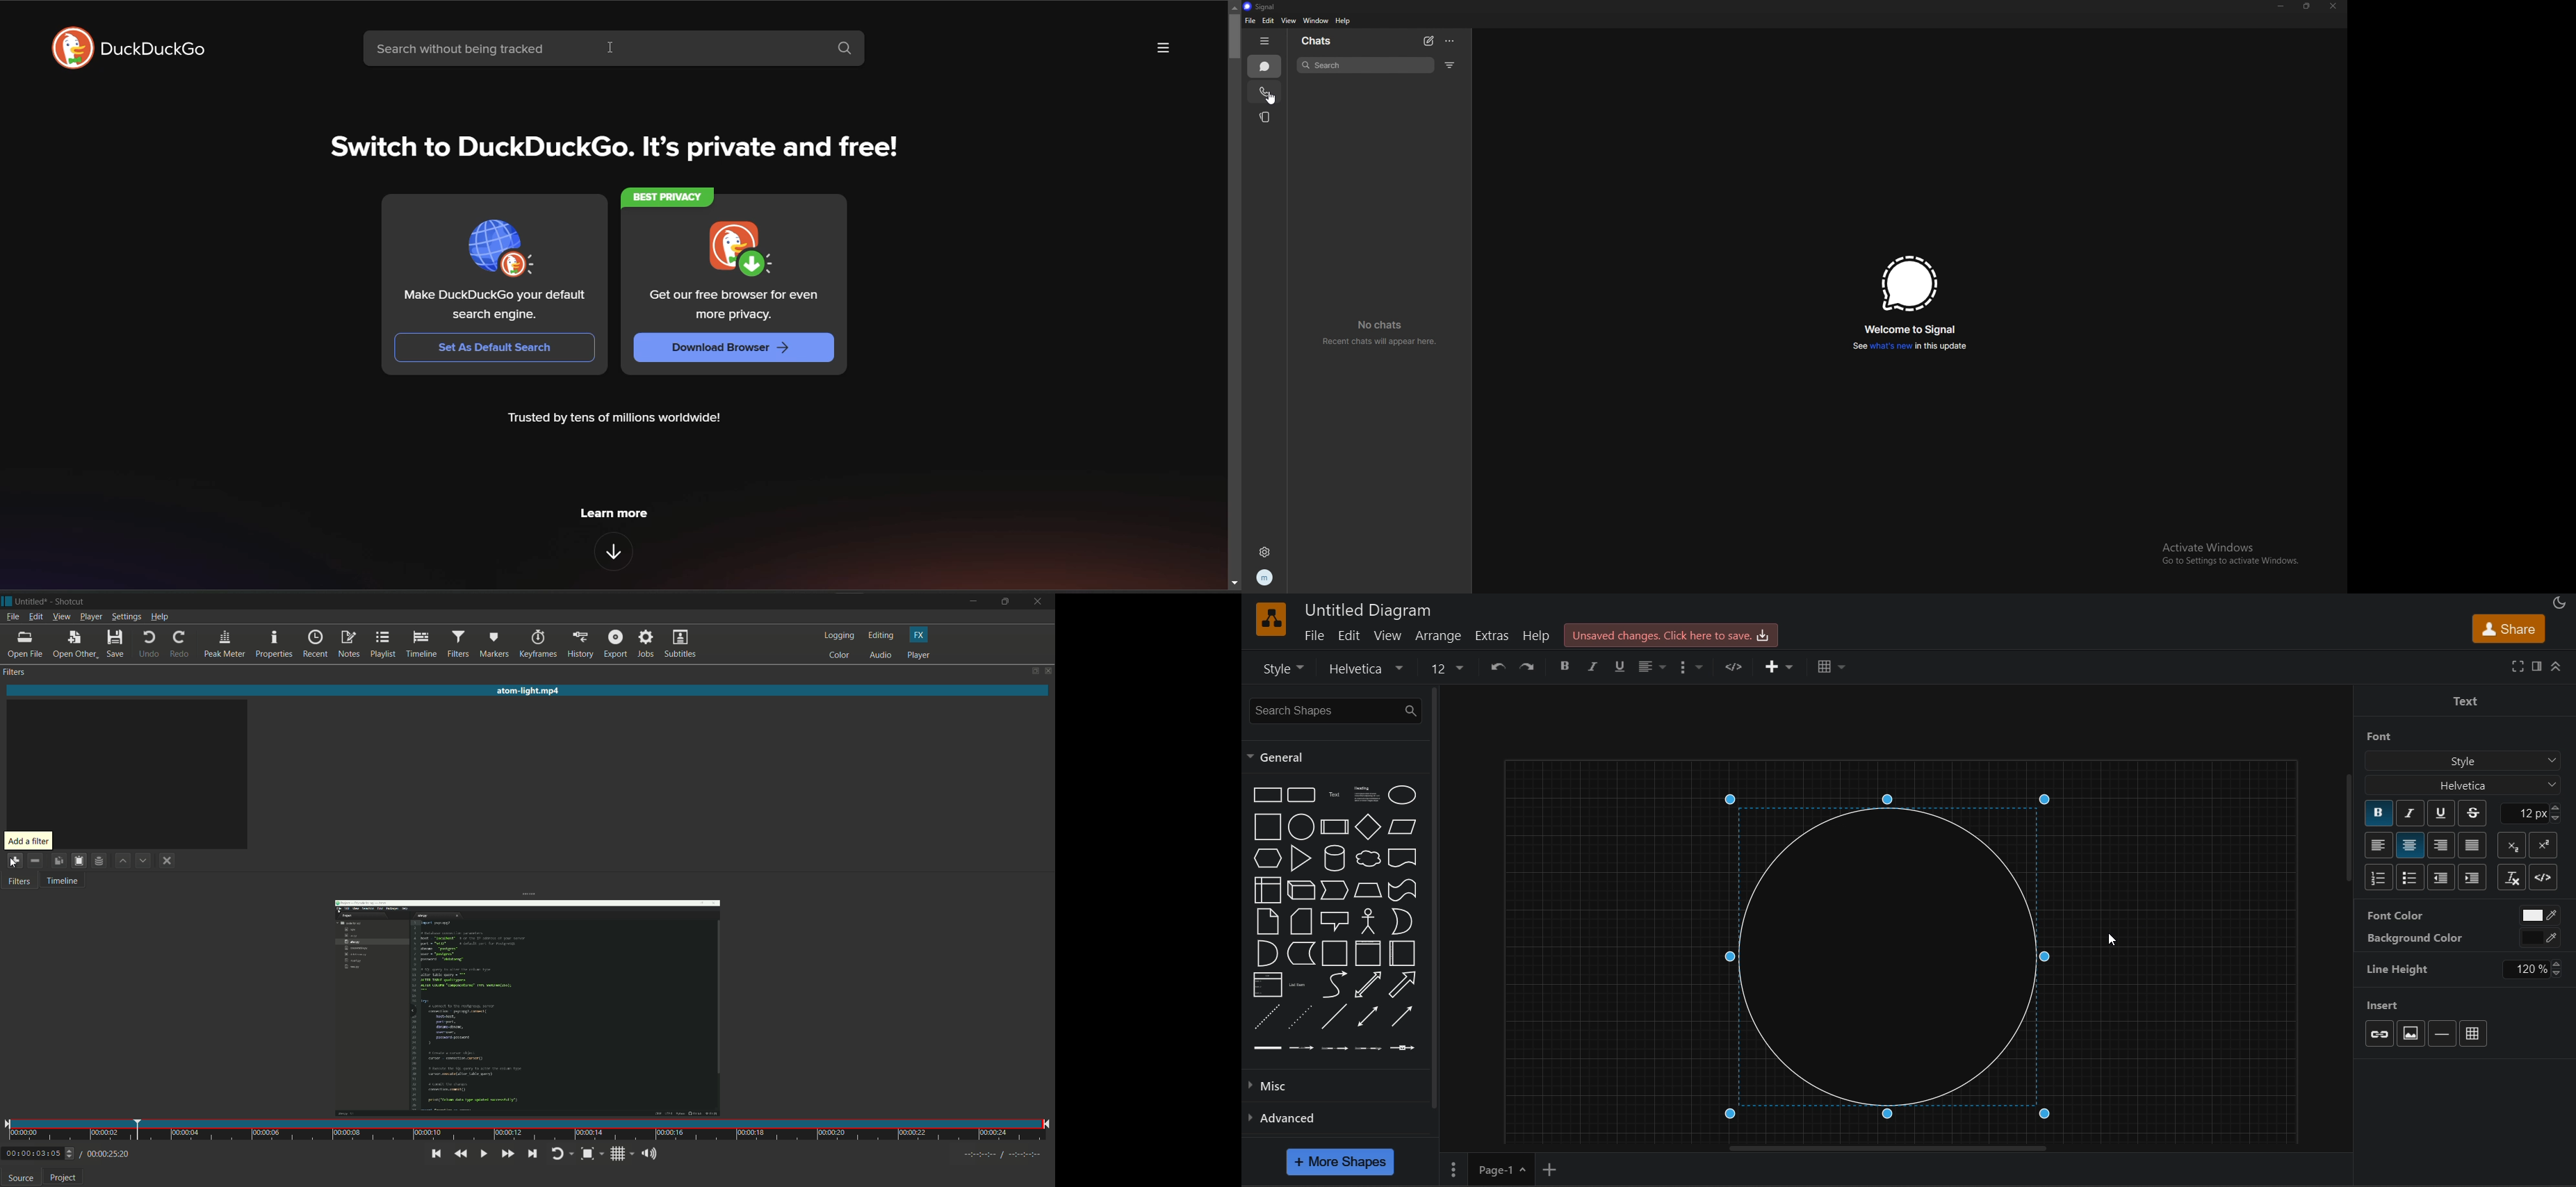 The width and height of the screenshot is (2576, 1204). What do you see at coordinates (1333, 796) in the screenshot?
I see `text` at bounding box center [1333, 796].